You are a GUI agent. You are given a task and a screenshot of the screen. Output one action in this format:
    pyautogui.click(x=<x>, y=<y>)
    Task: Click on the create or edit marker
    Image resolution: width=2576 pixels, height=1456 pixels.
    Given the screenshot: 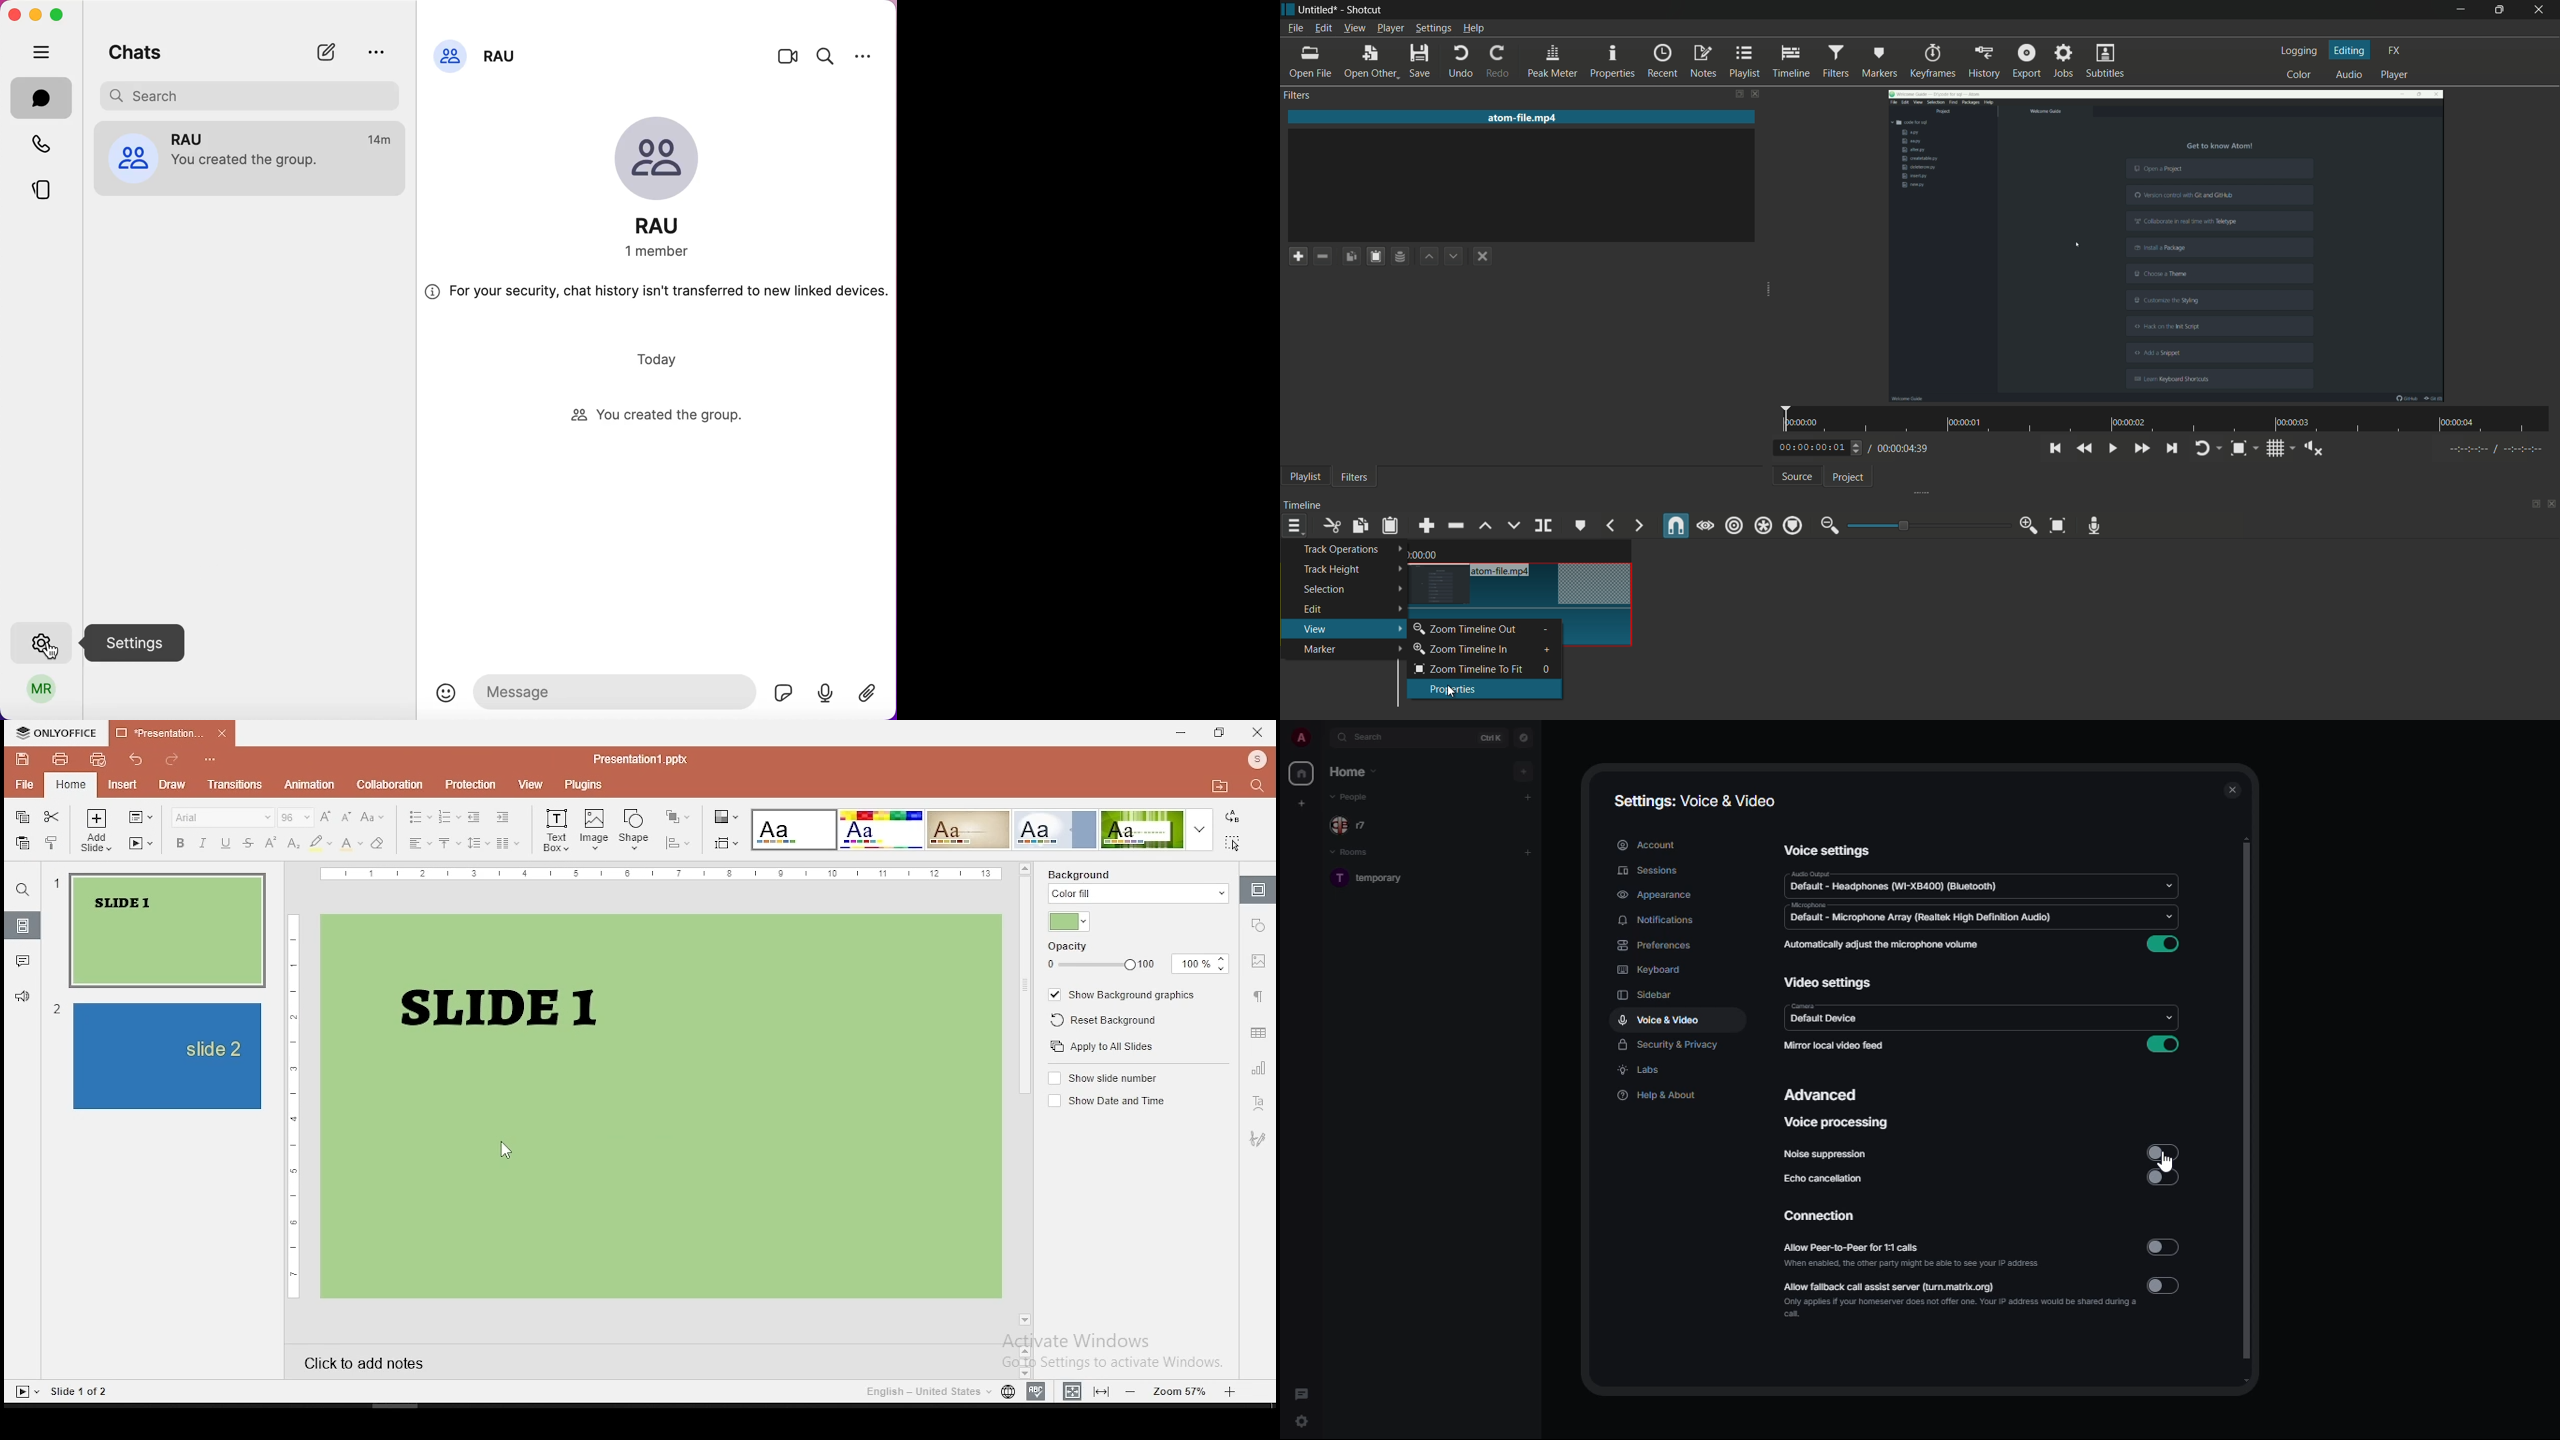 What is the action you would take?
    pyautogui.click(x=1581, y=525)
    